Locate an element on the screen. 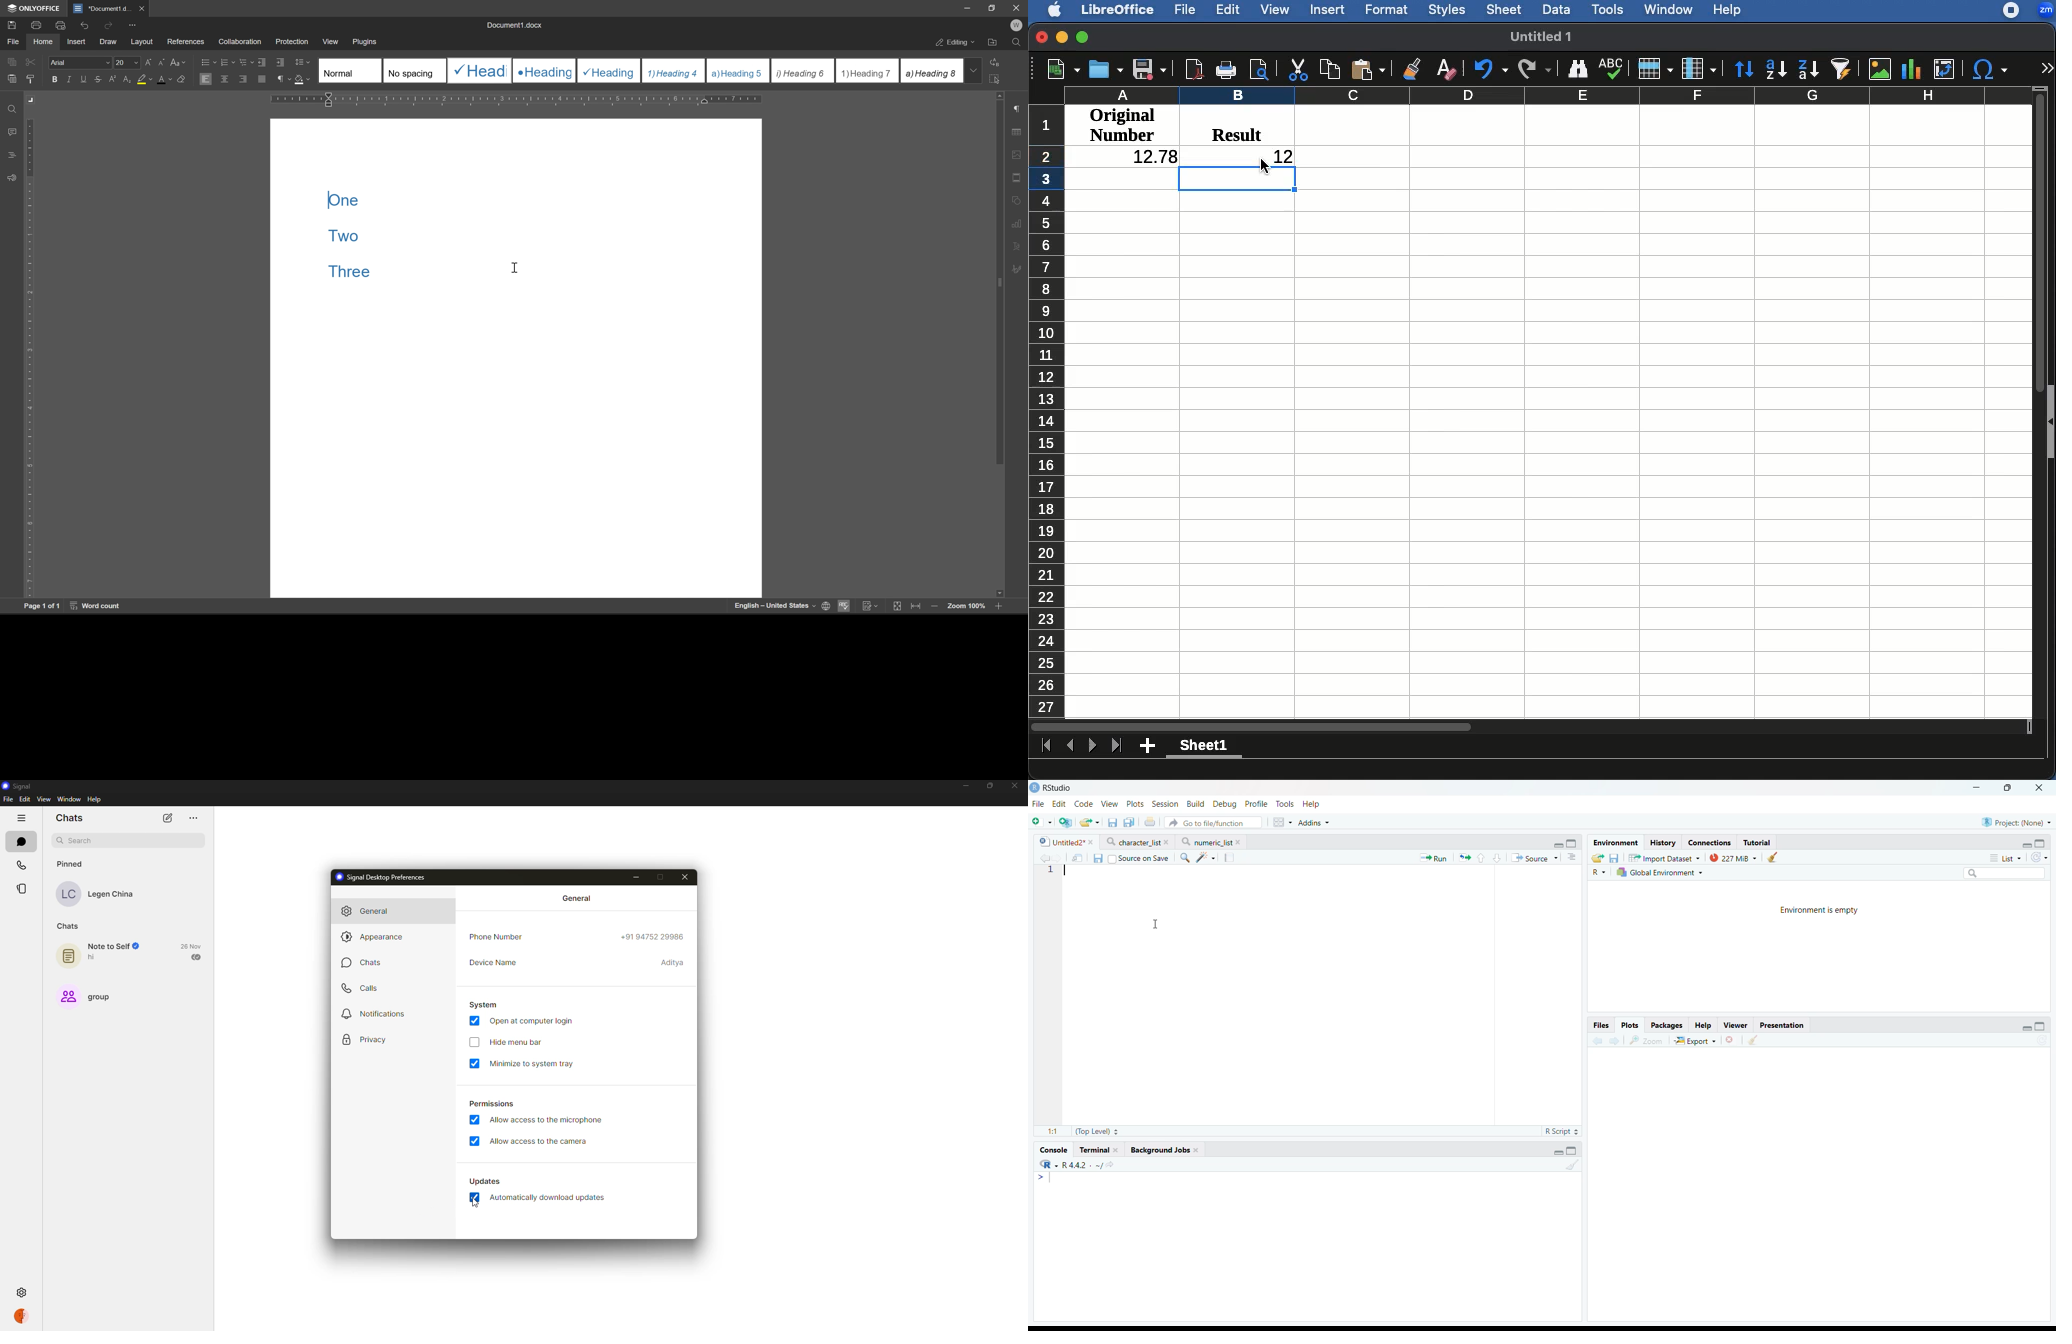  system is located at coordinates (483, 1004).